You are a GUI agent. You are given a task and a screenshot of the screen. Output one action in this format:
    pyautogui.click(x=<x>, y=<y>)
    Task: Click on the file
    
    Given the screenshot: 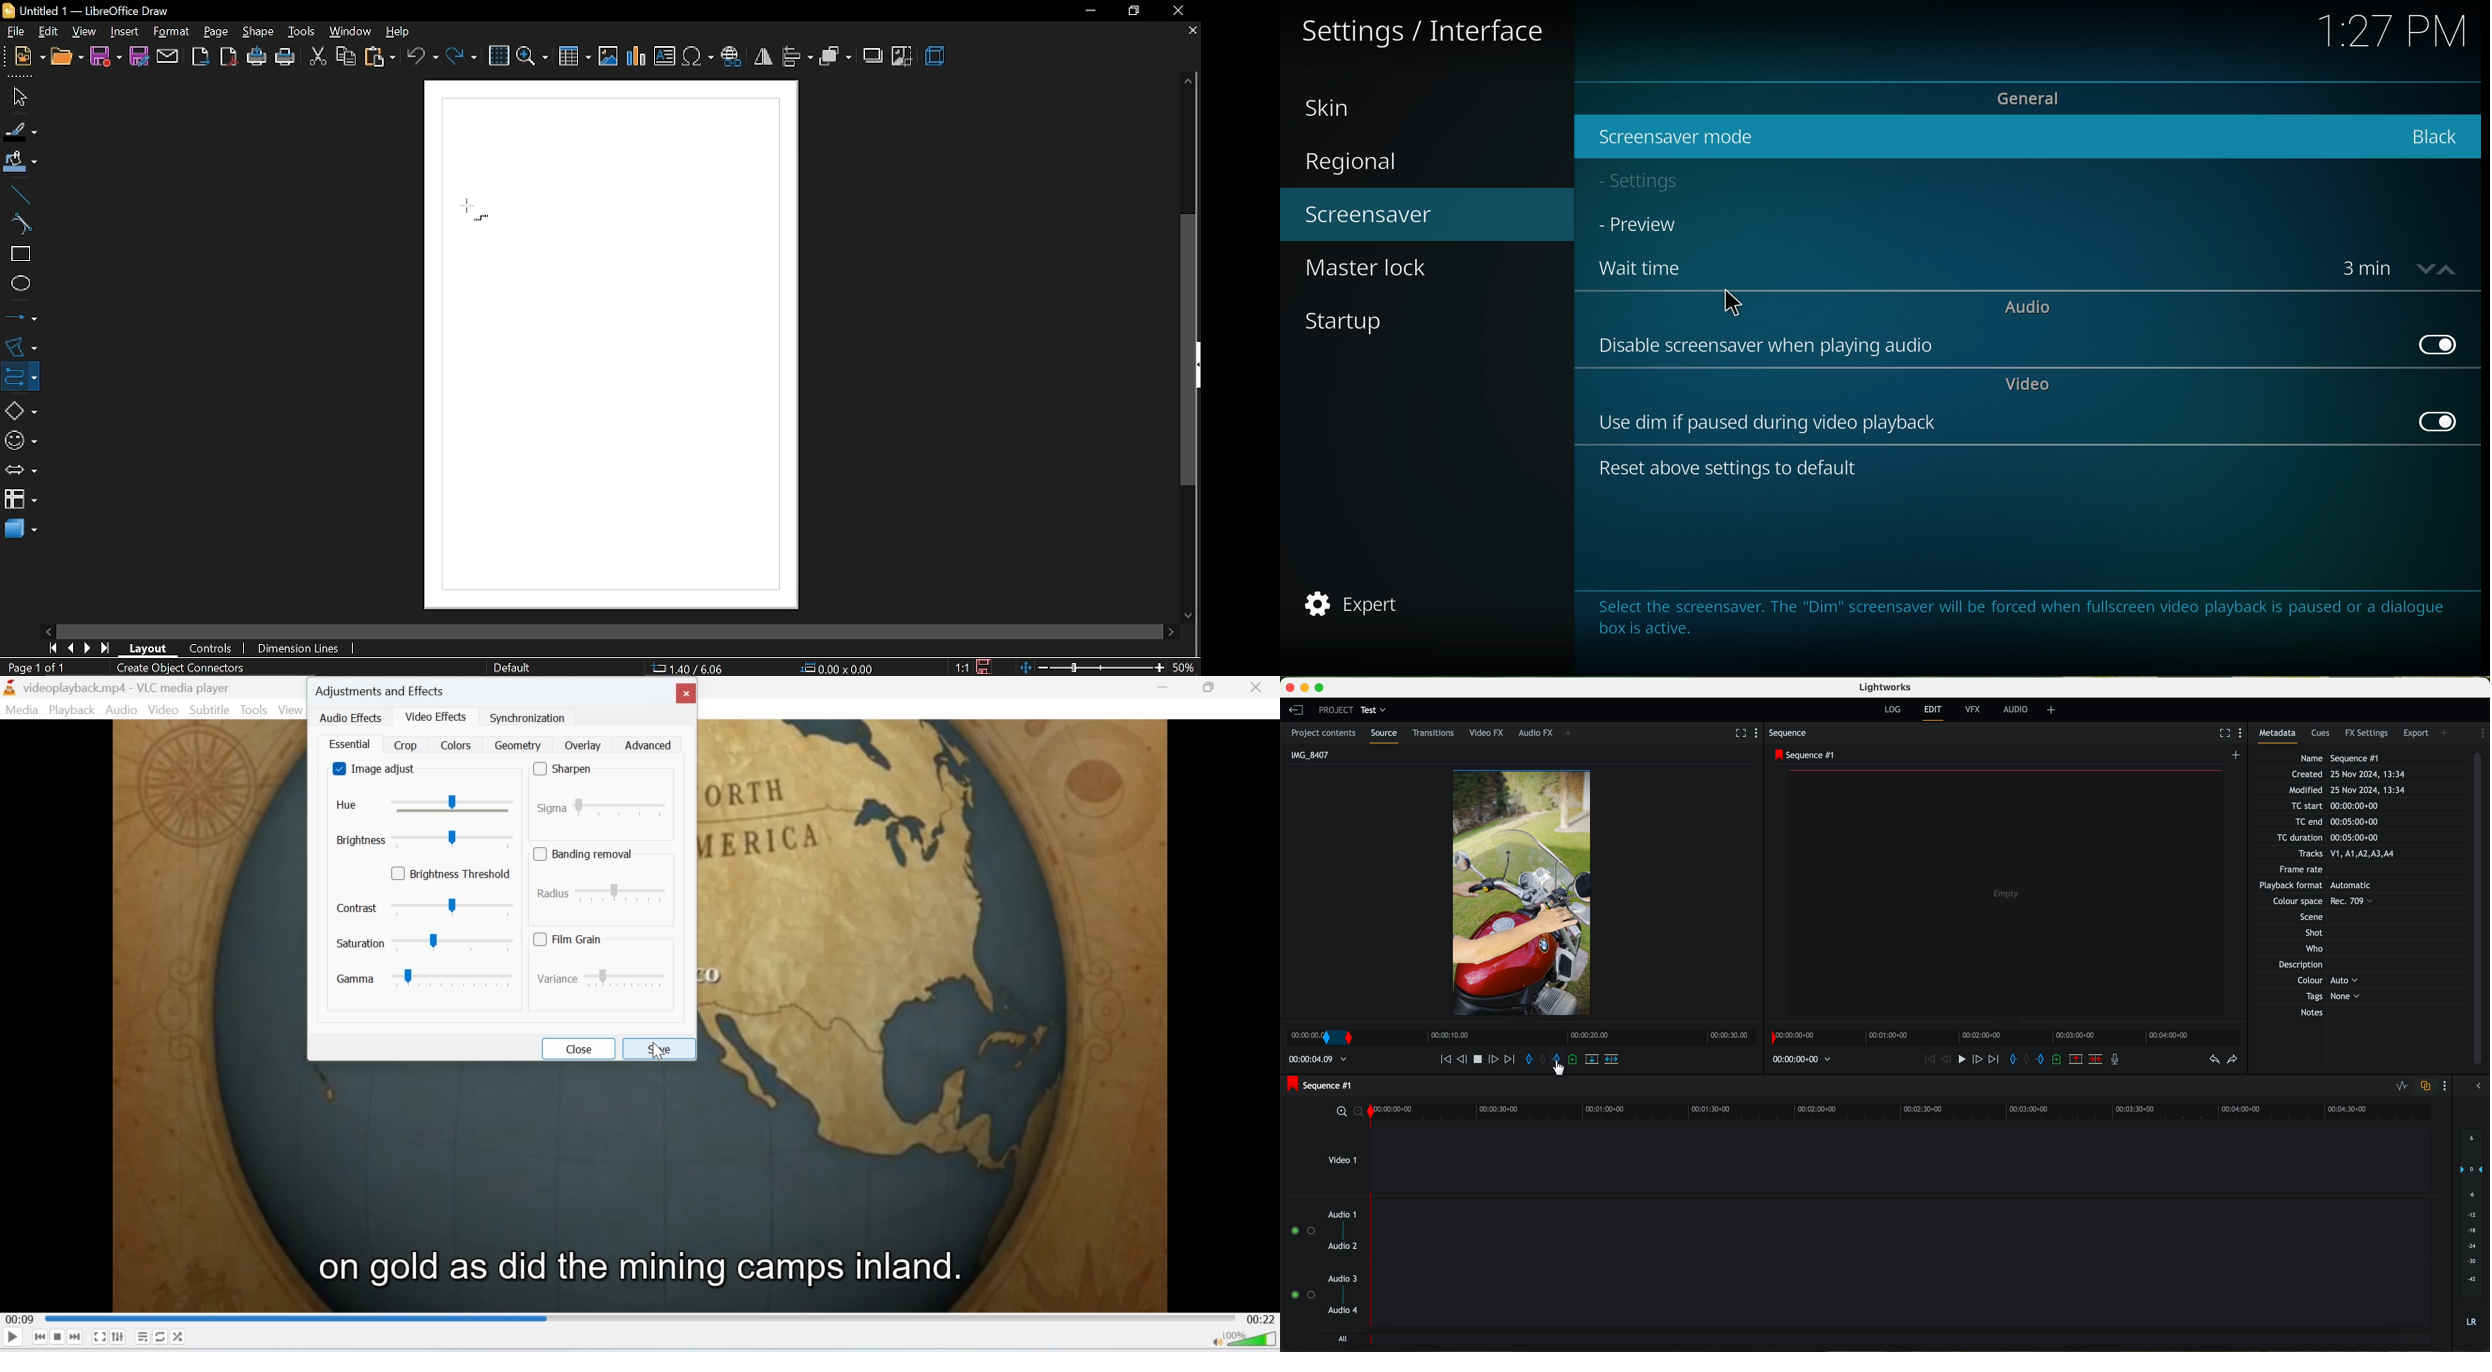 What is the action you would take?
    pyautogui.click(x=12, y=31)
    